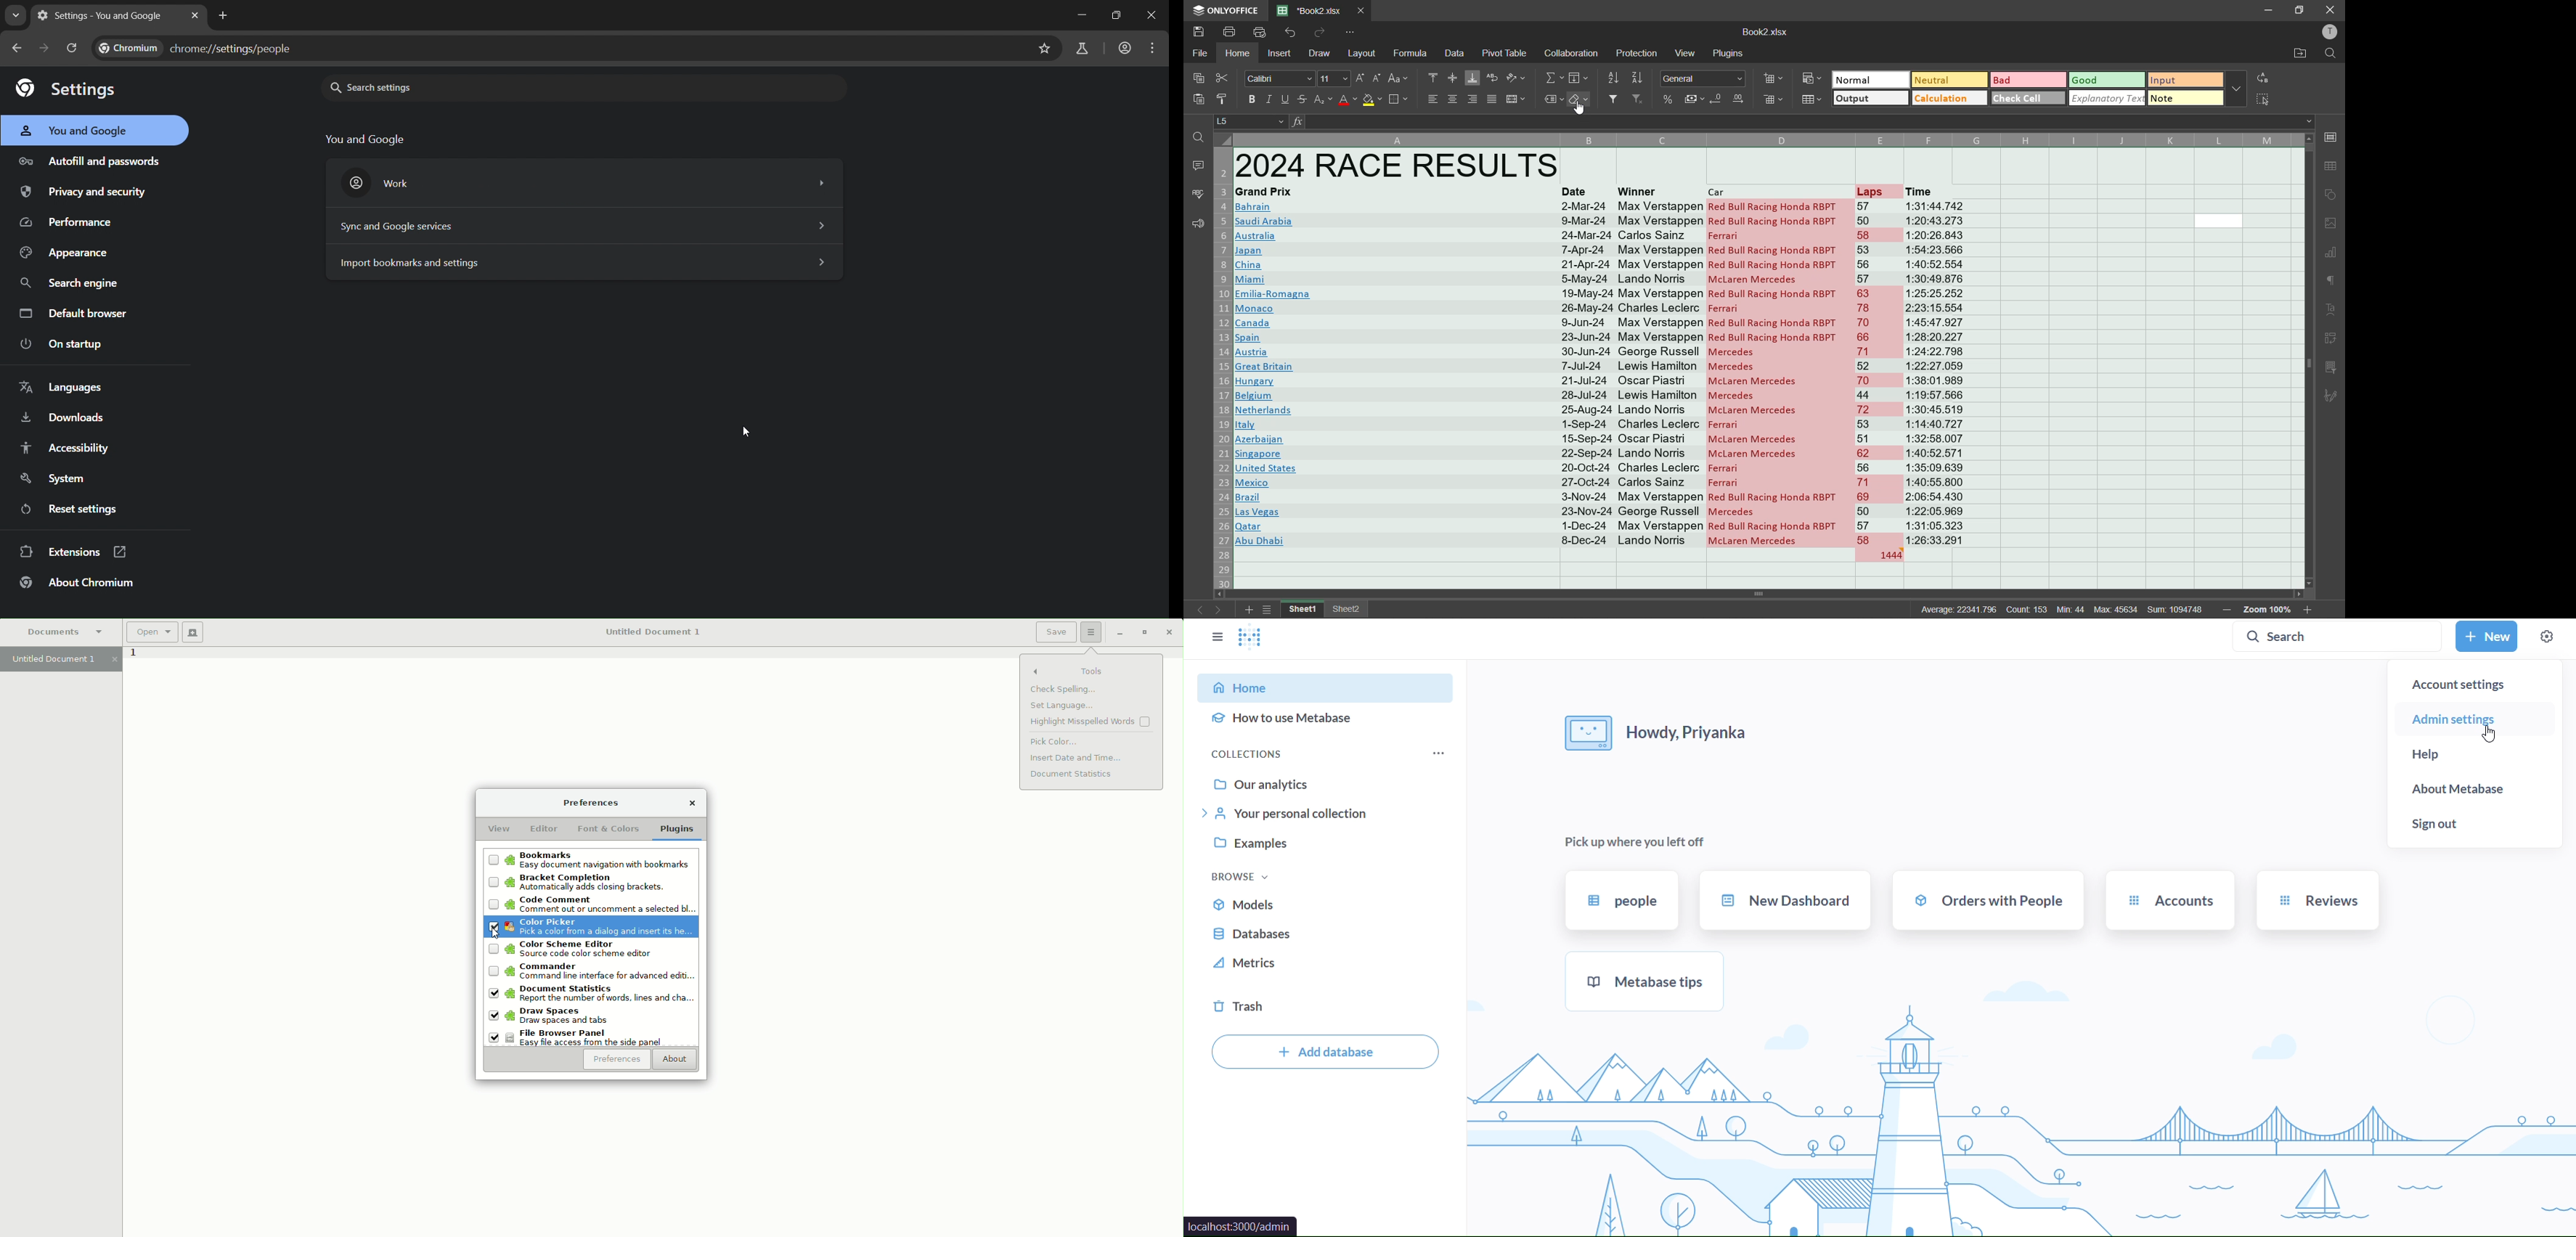 This screenshot has height=1260, width=2576. What do you see at coordinates (1263, 32) in the screenshot?
I see `quick print` at bounding box center [1263, 32].